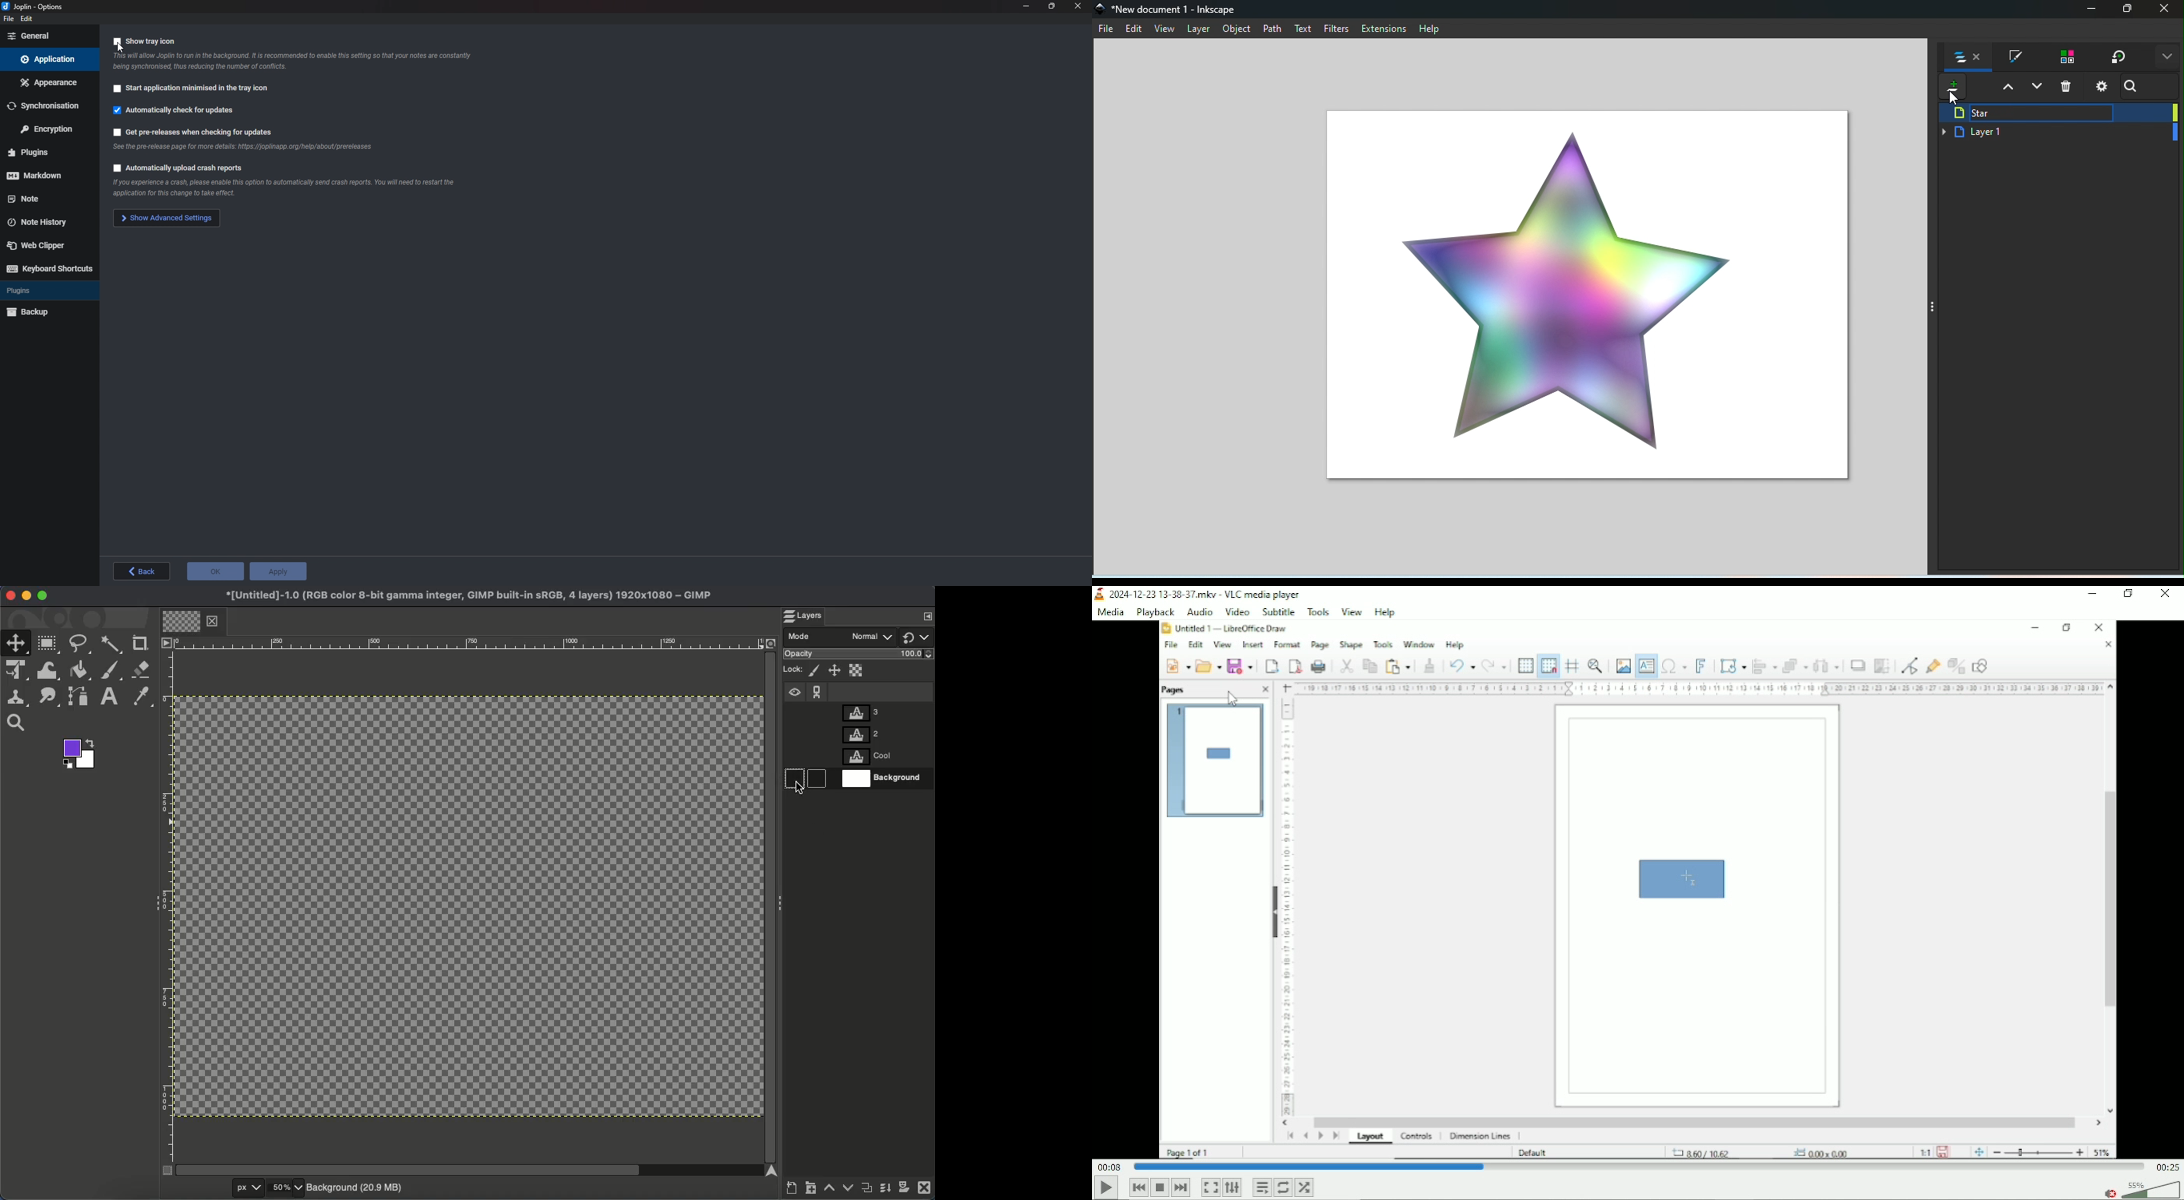  Describe the element at coordinates (2093, 593) in the screenshot. I see `Minimize` at that location.